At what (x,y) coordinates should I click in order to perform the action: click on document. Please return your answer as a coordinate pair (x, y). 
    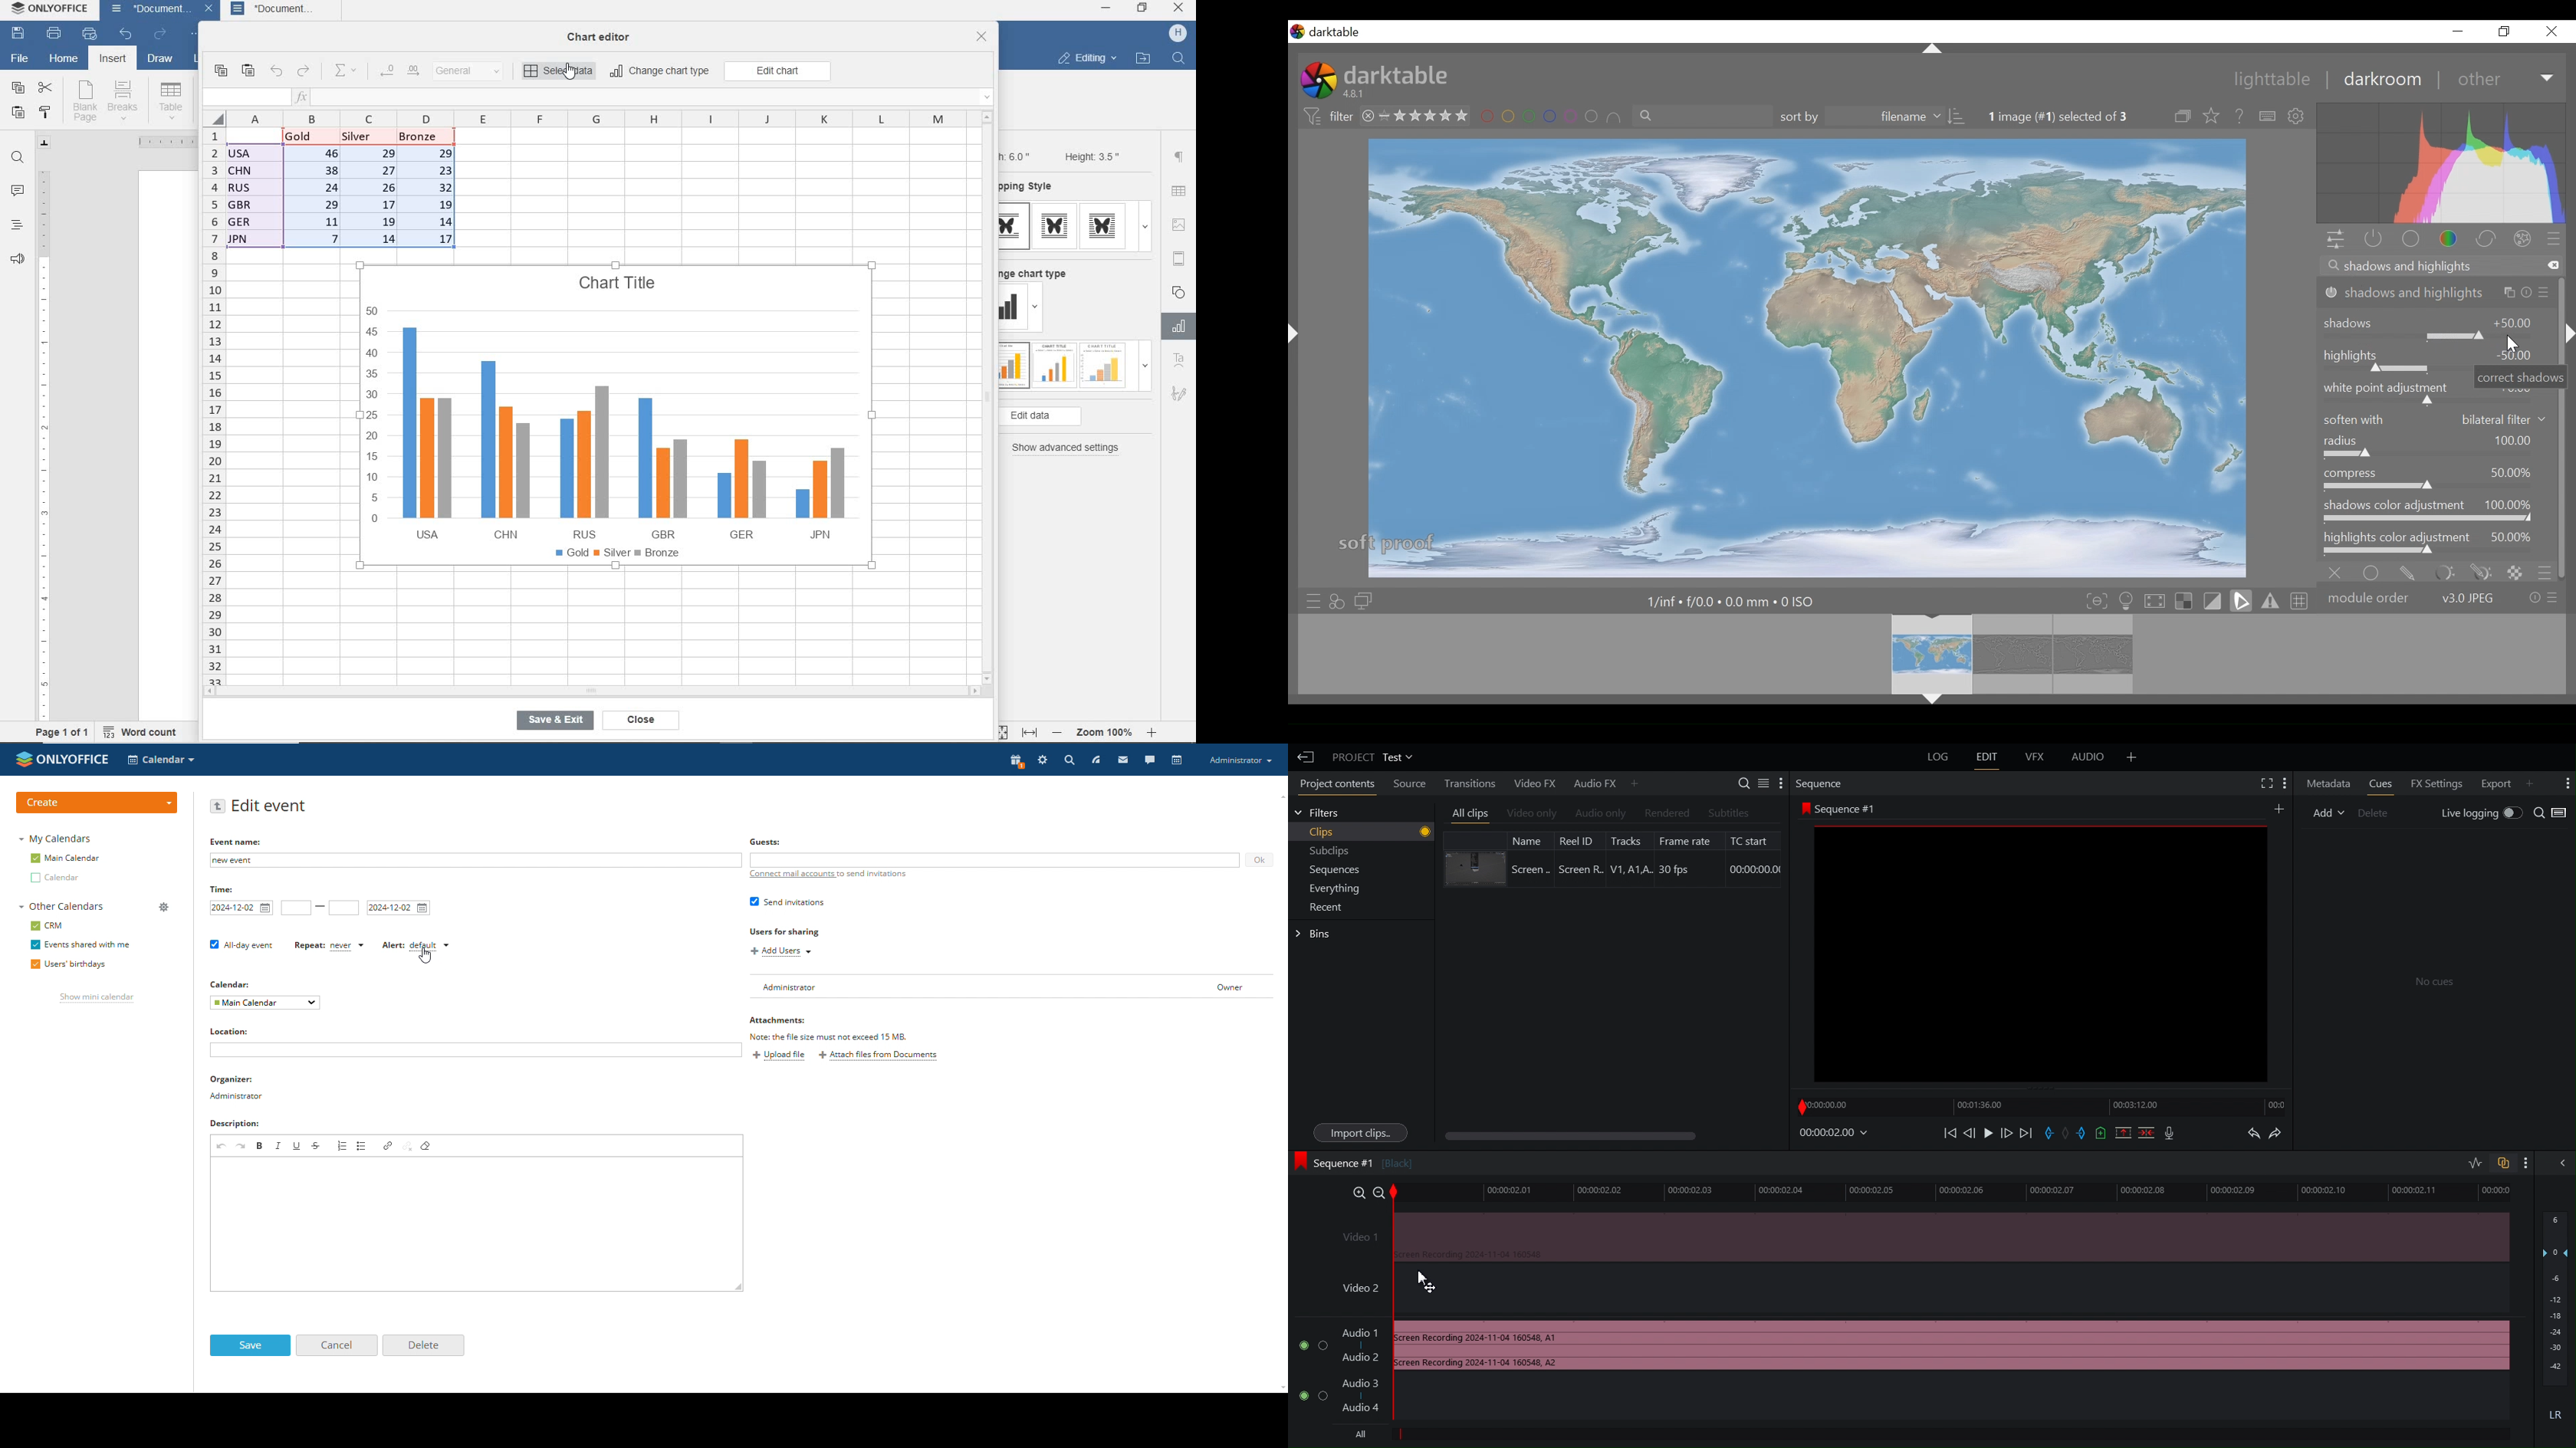
    Looking at the image, I should click on (284, 10).